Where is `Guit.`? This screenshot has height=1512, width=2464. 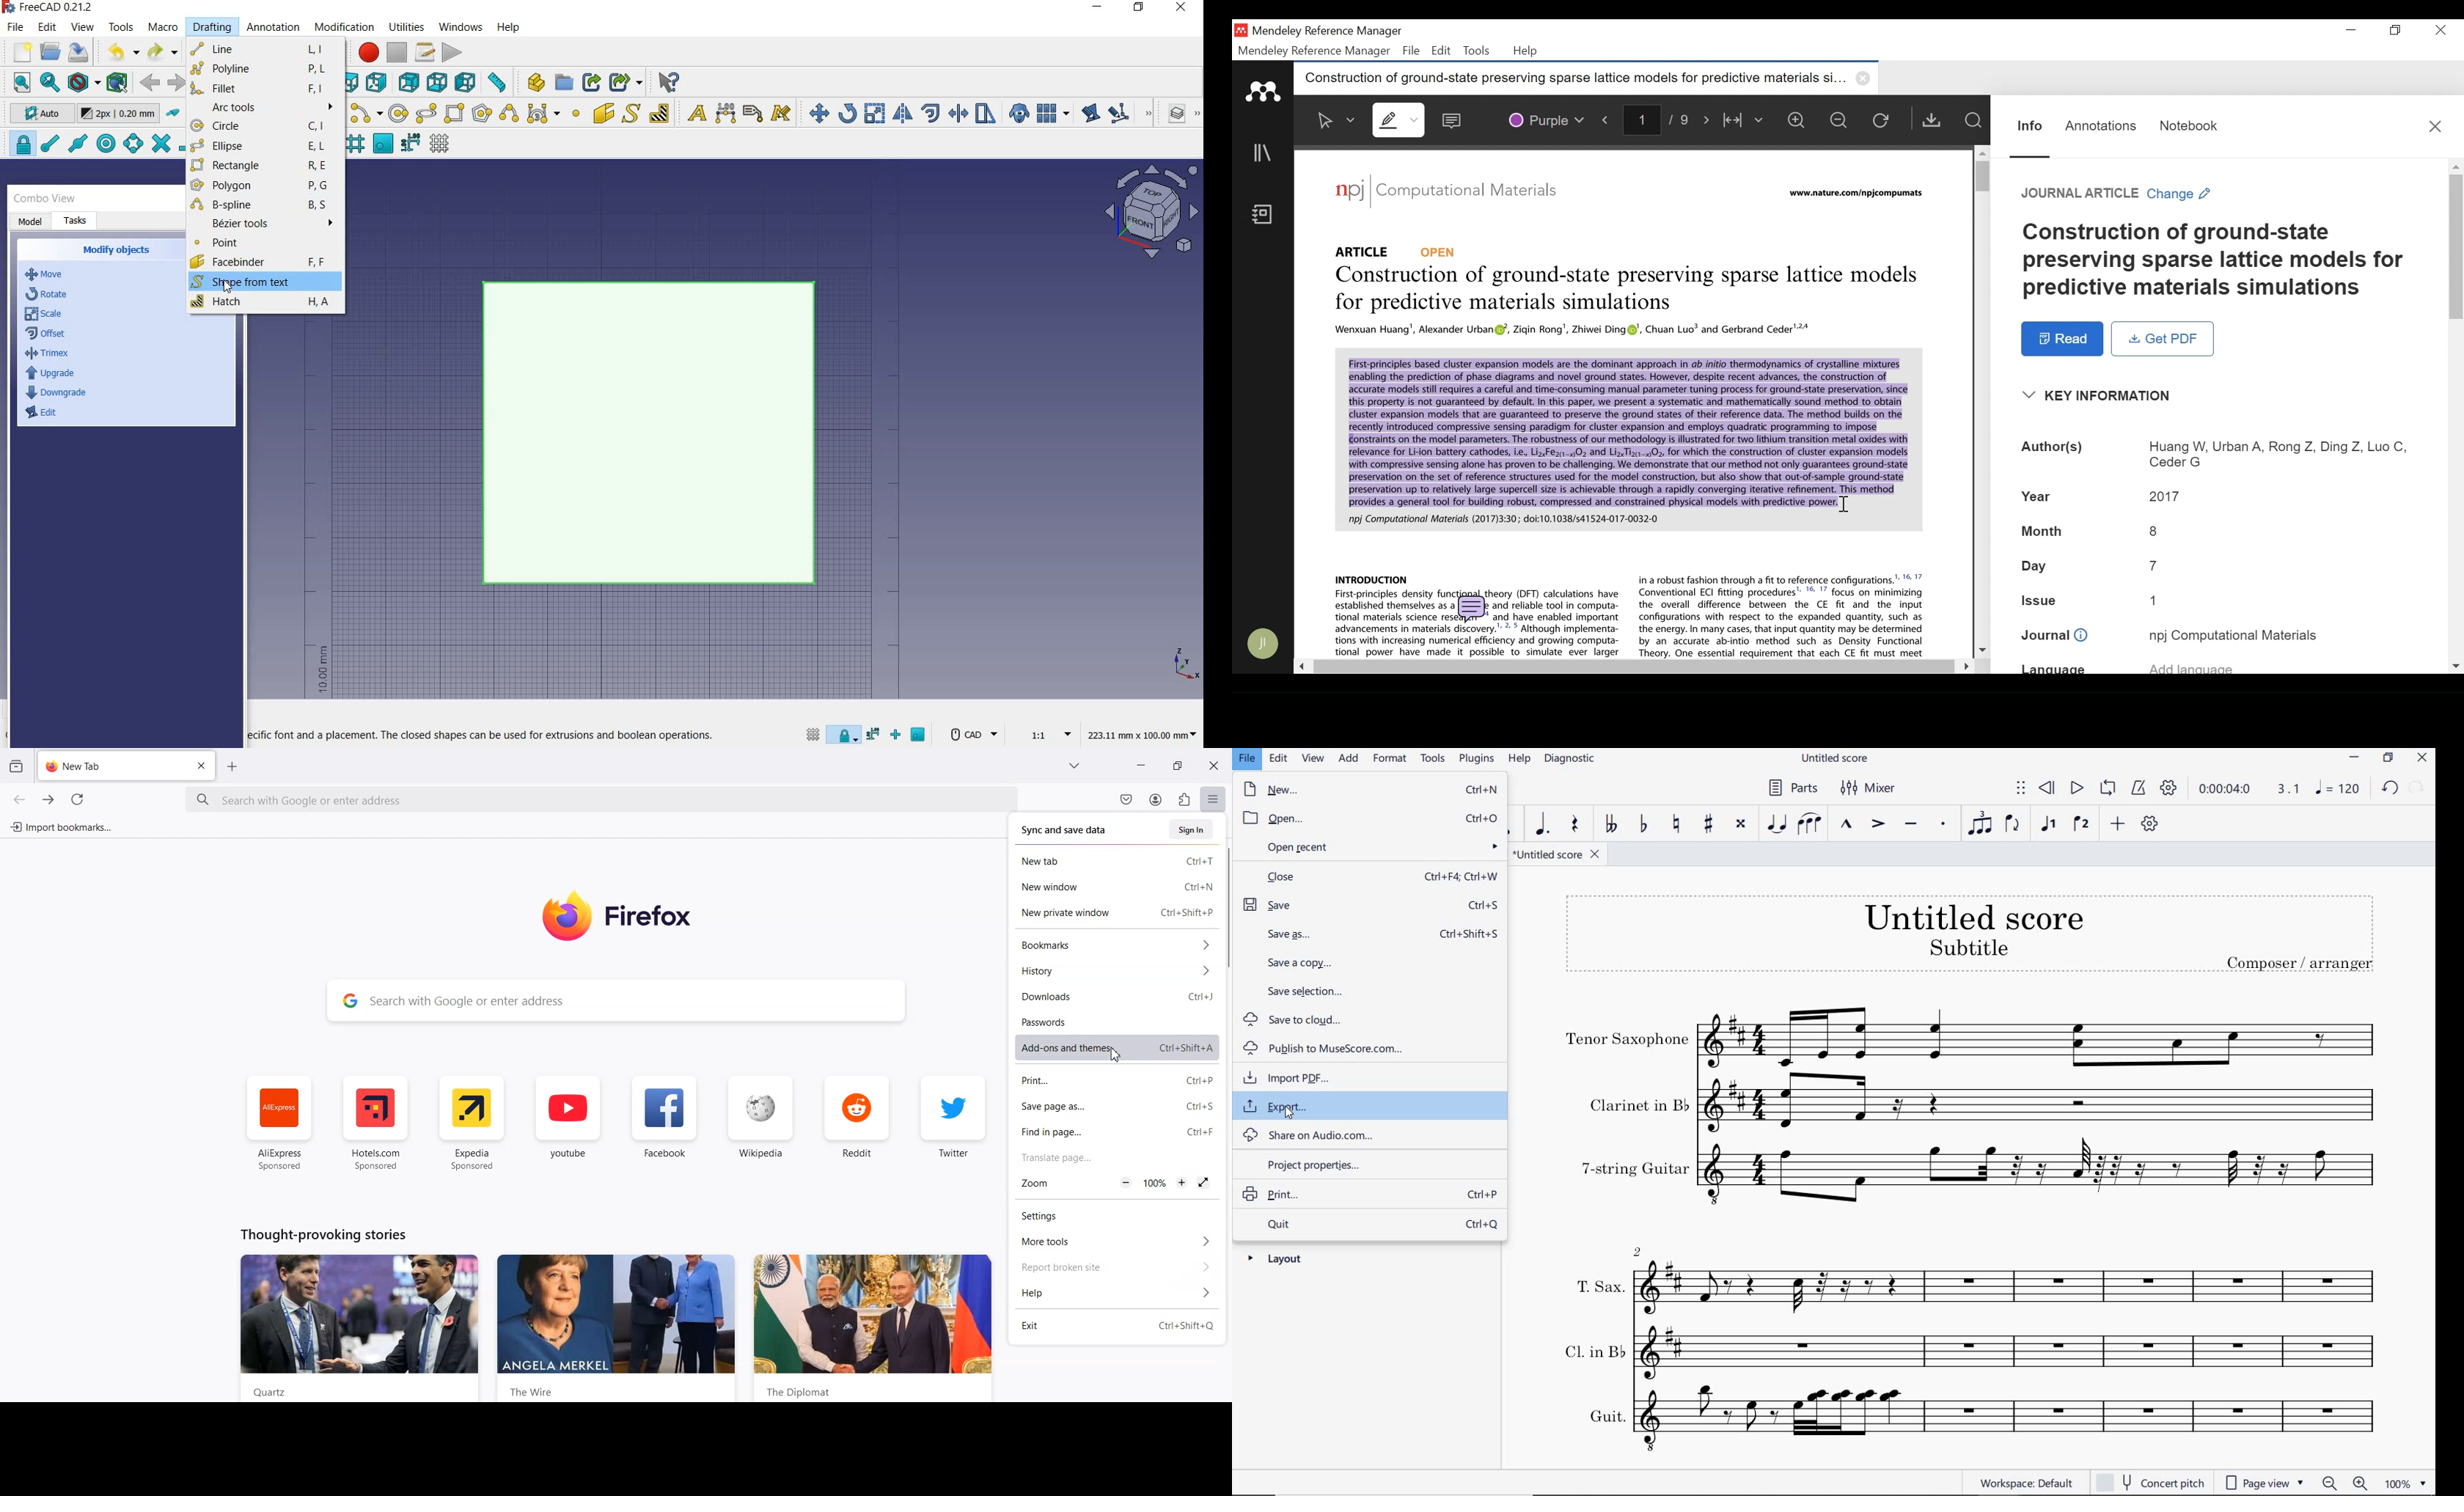
Guit. is located at coordinates (1971, 1420).